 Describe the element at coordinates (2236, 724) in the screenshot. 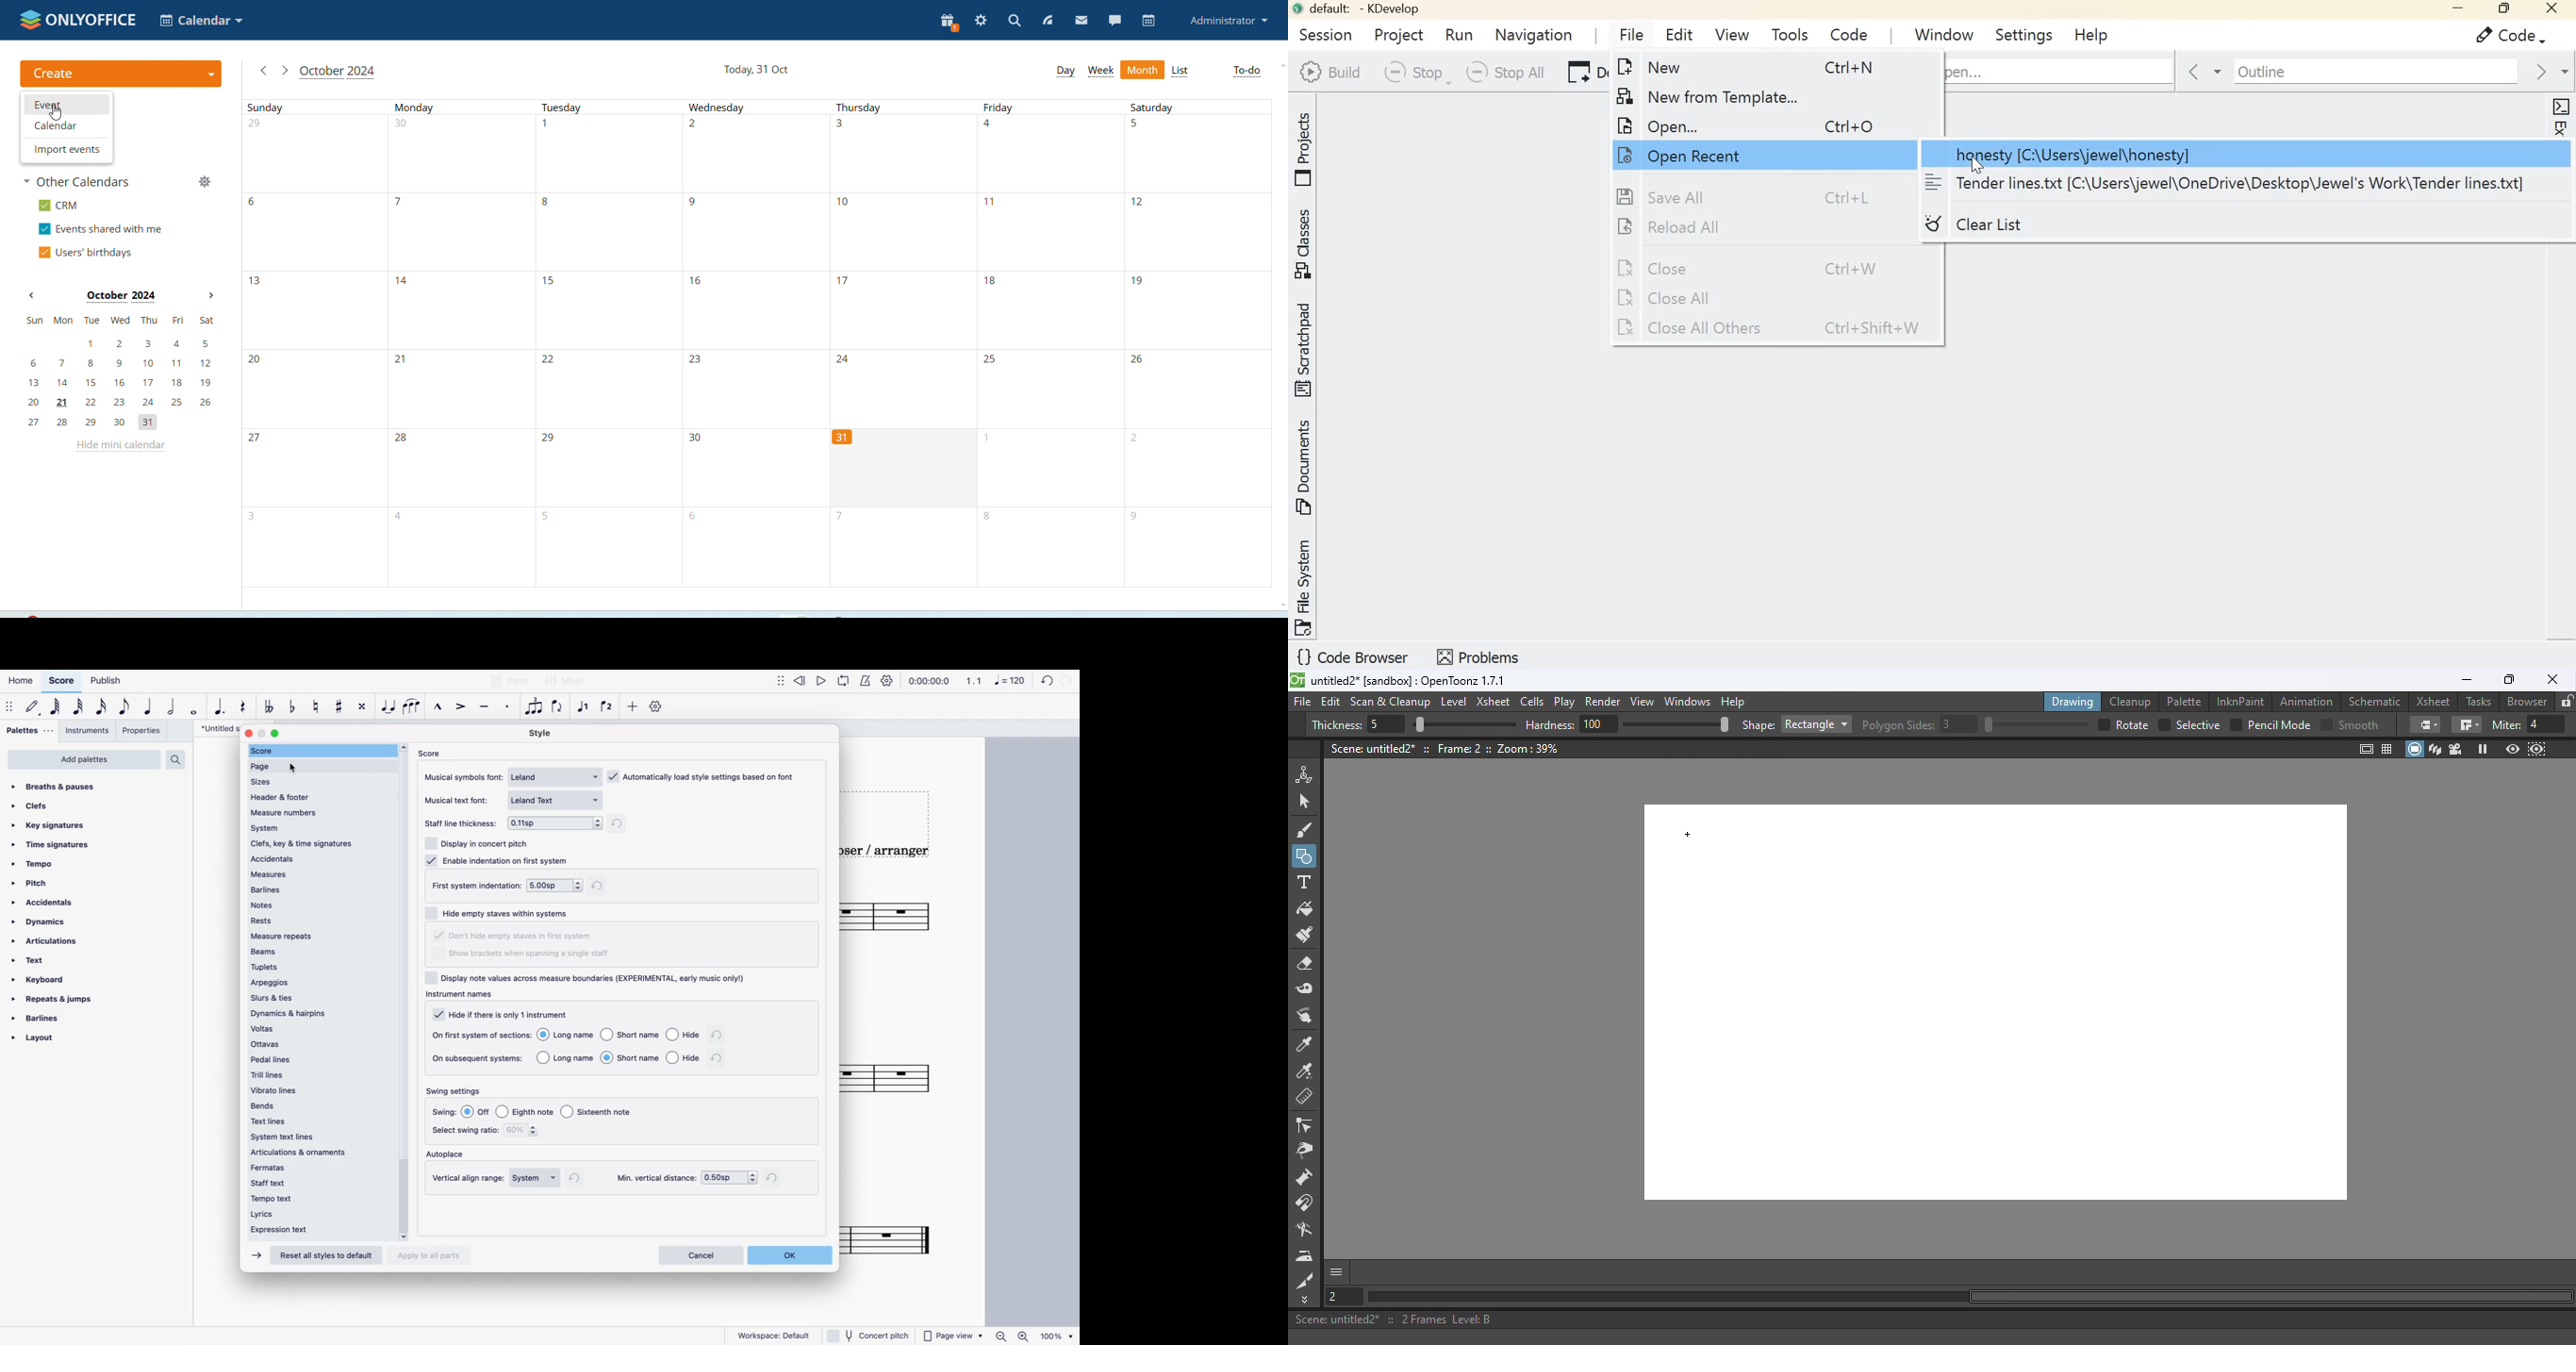

I see `checkbox` at that location.